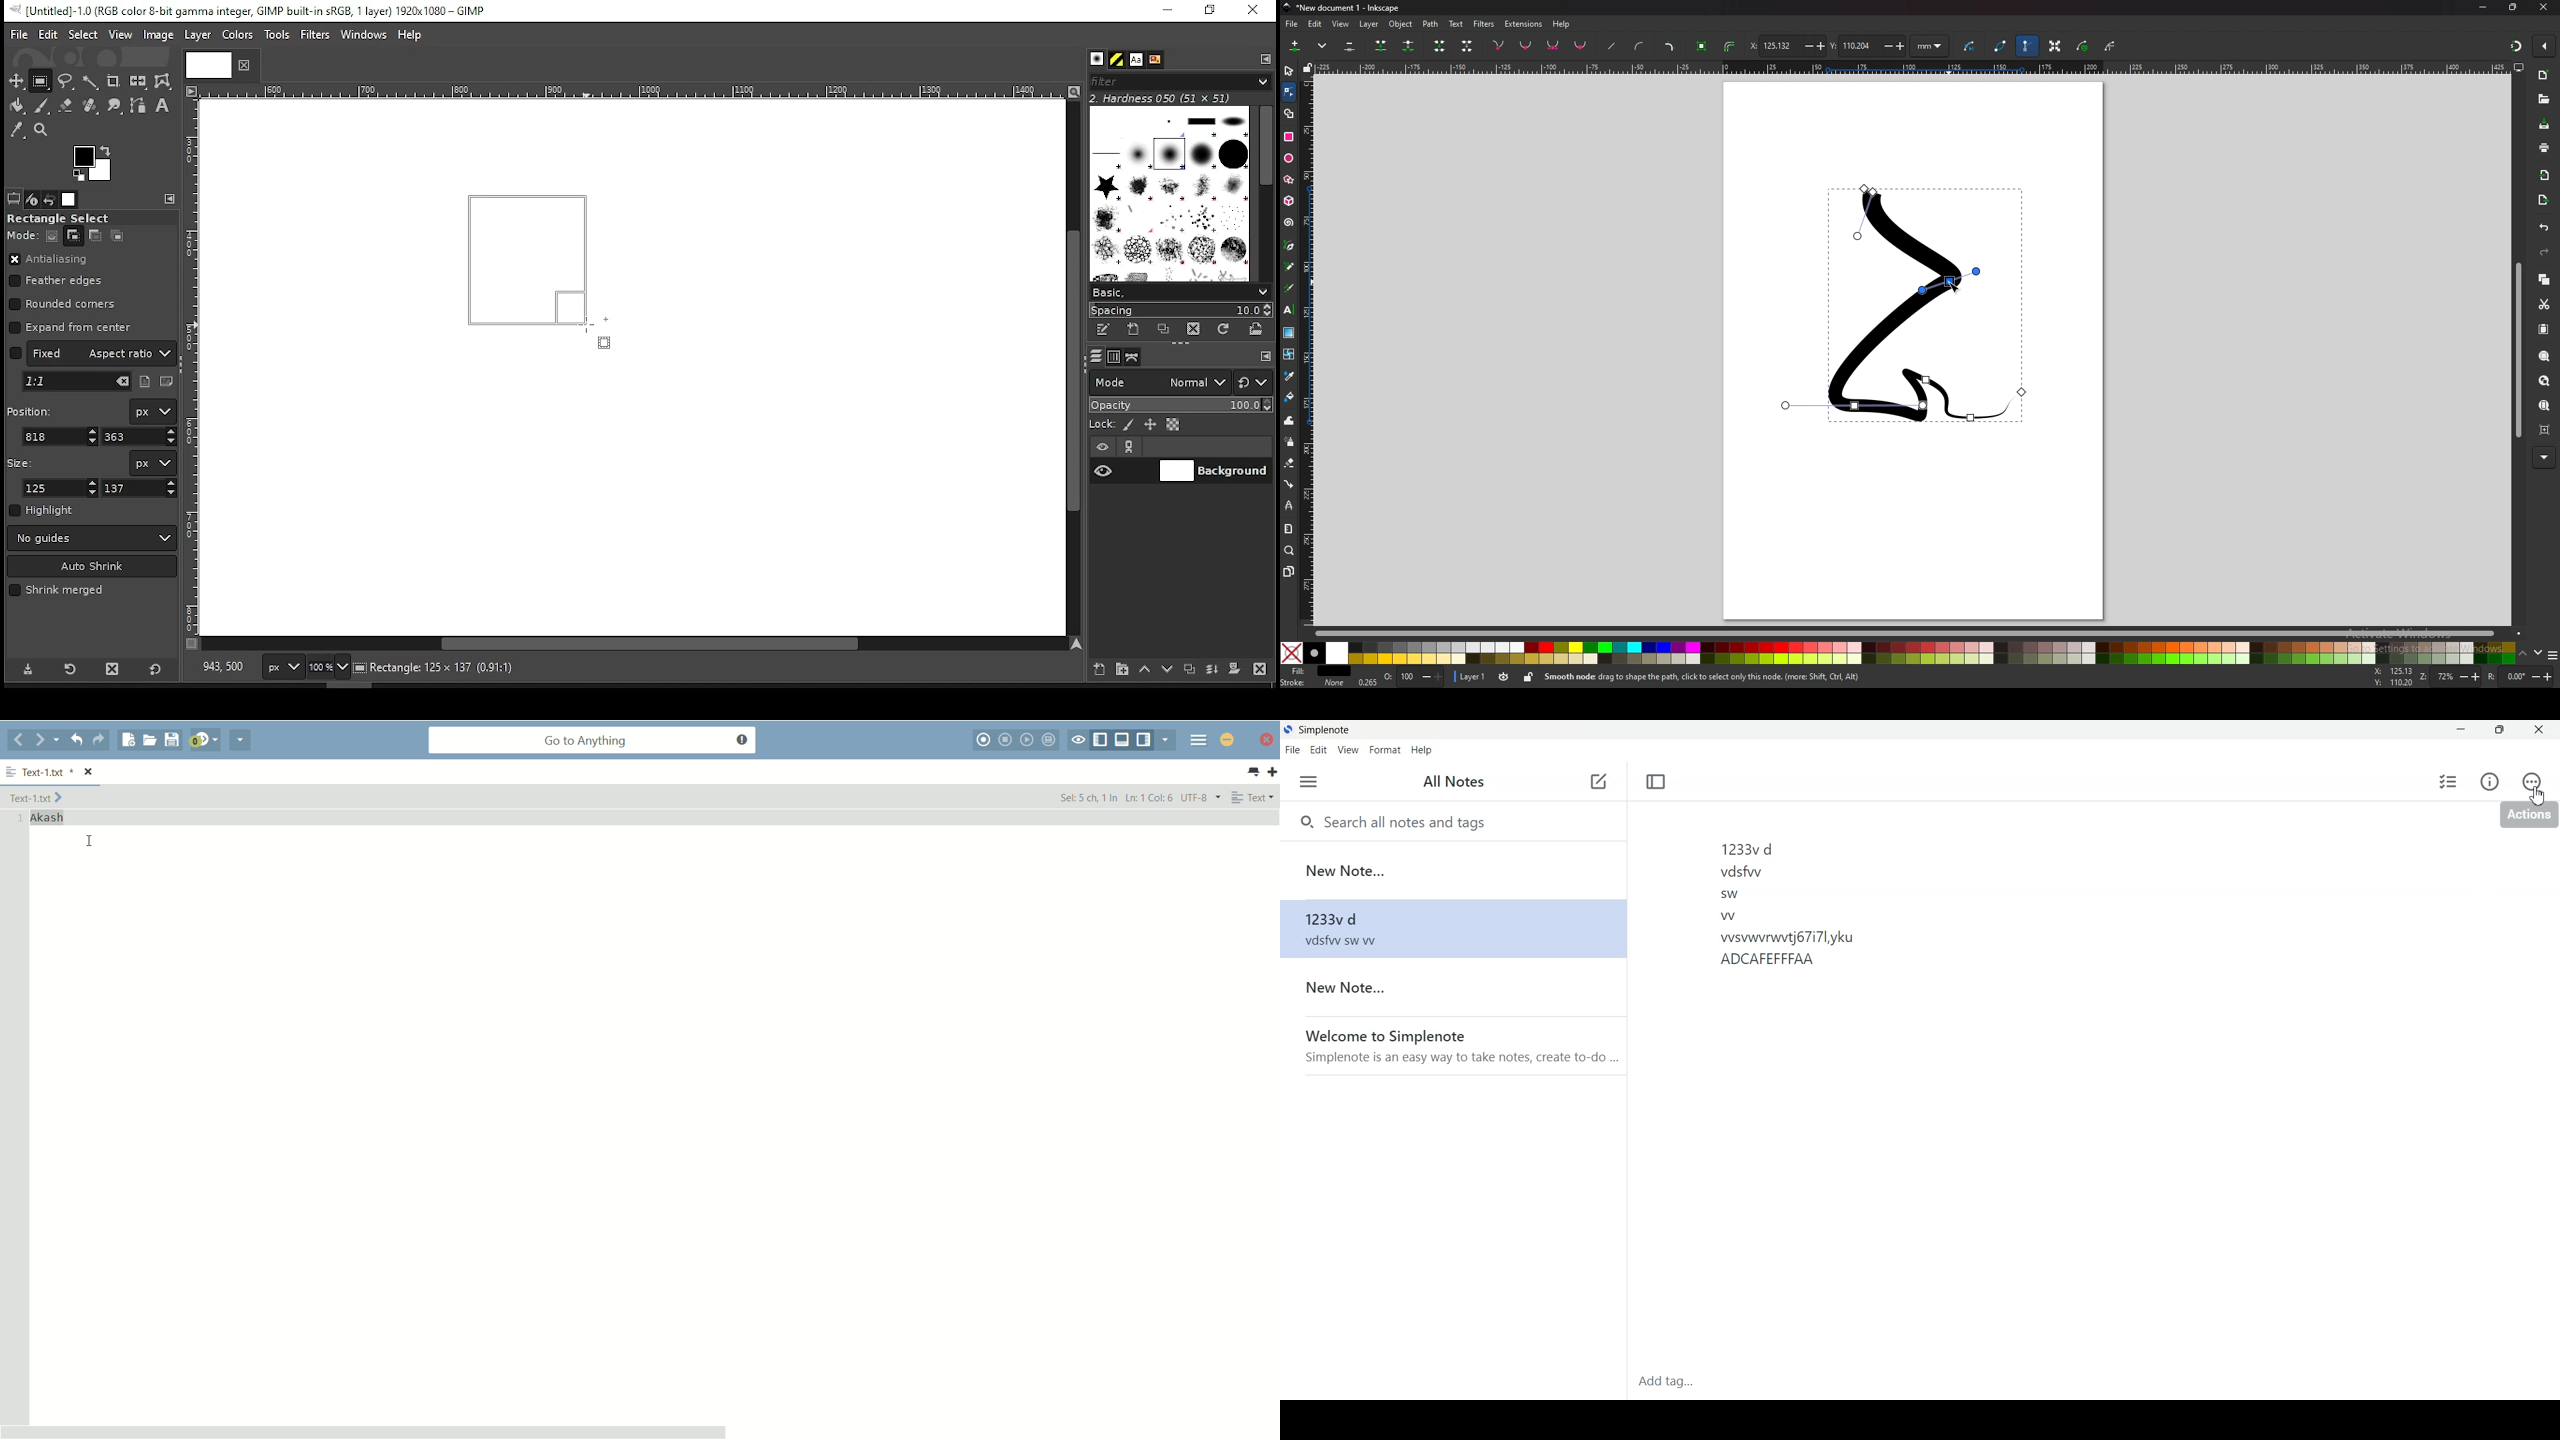  I want to click on next path effect parameter, so click(1971, 47).